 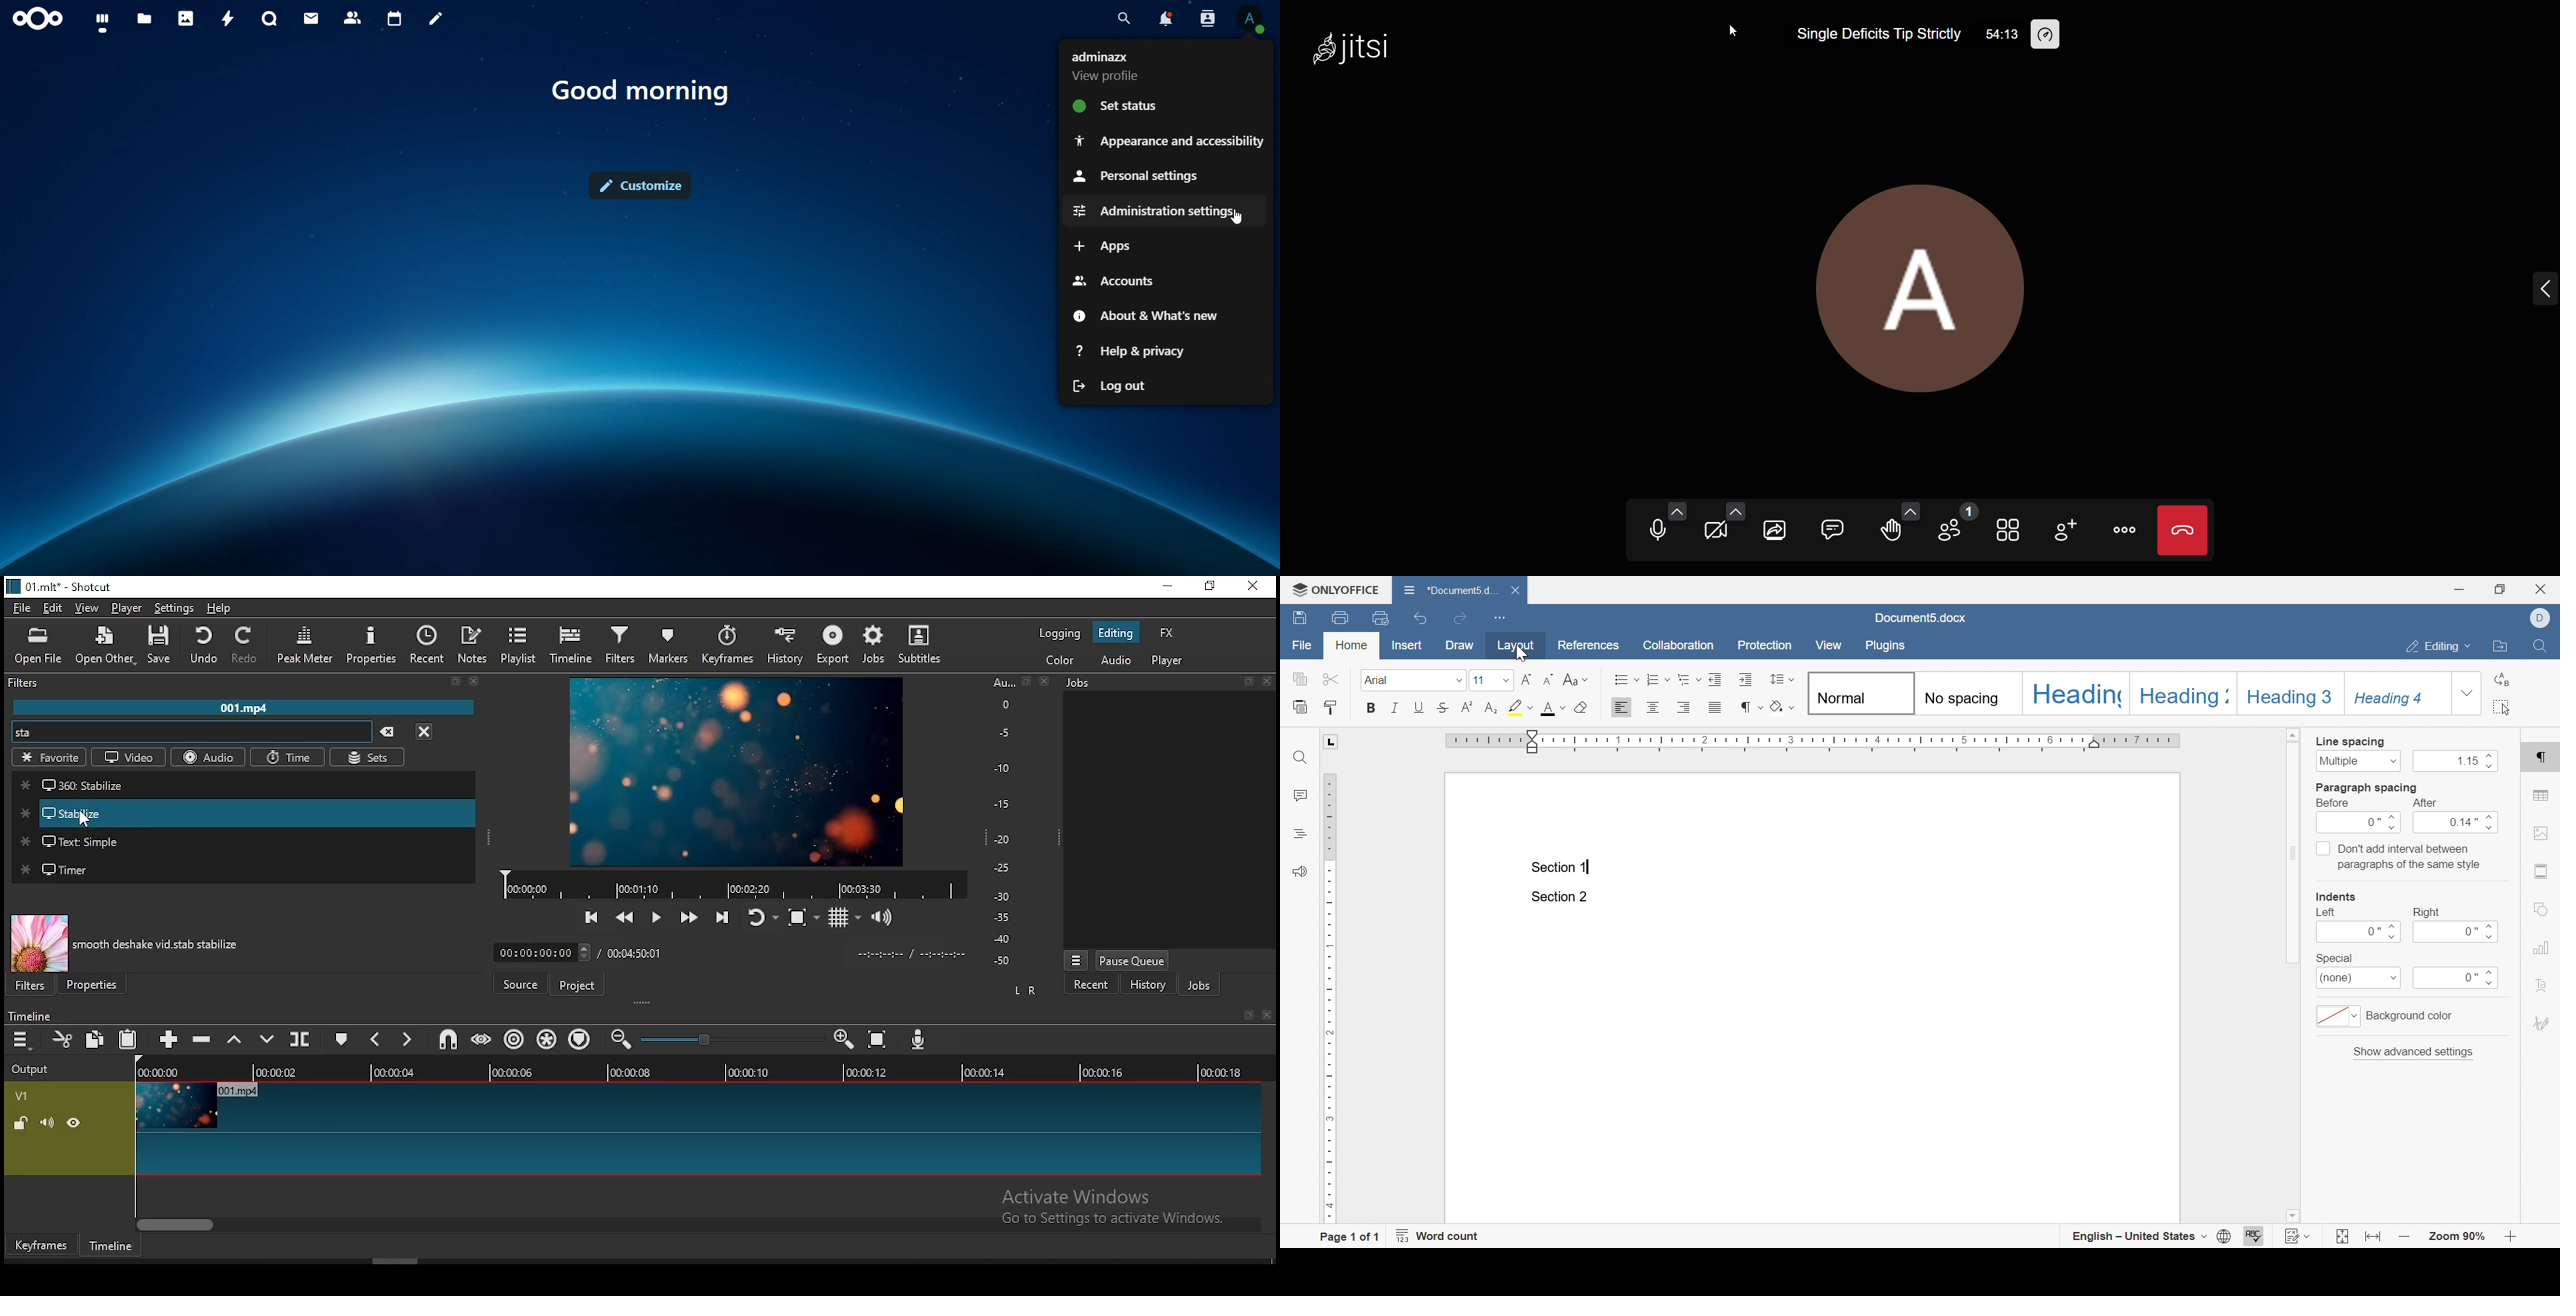 What do you see at coordinates (312, 20) in the screenshot?
I see `mail` at bounding box center [312, 20].